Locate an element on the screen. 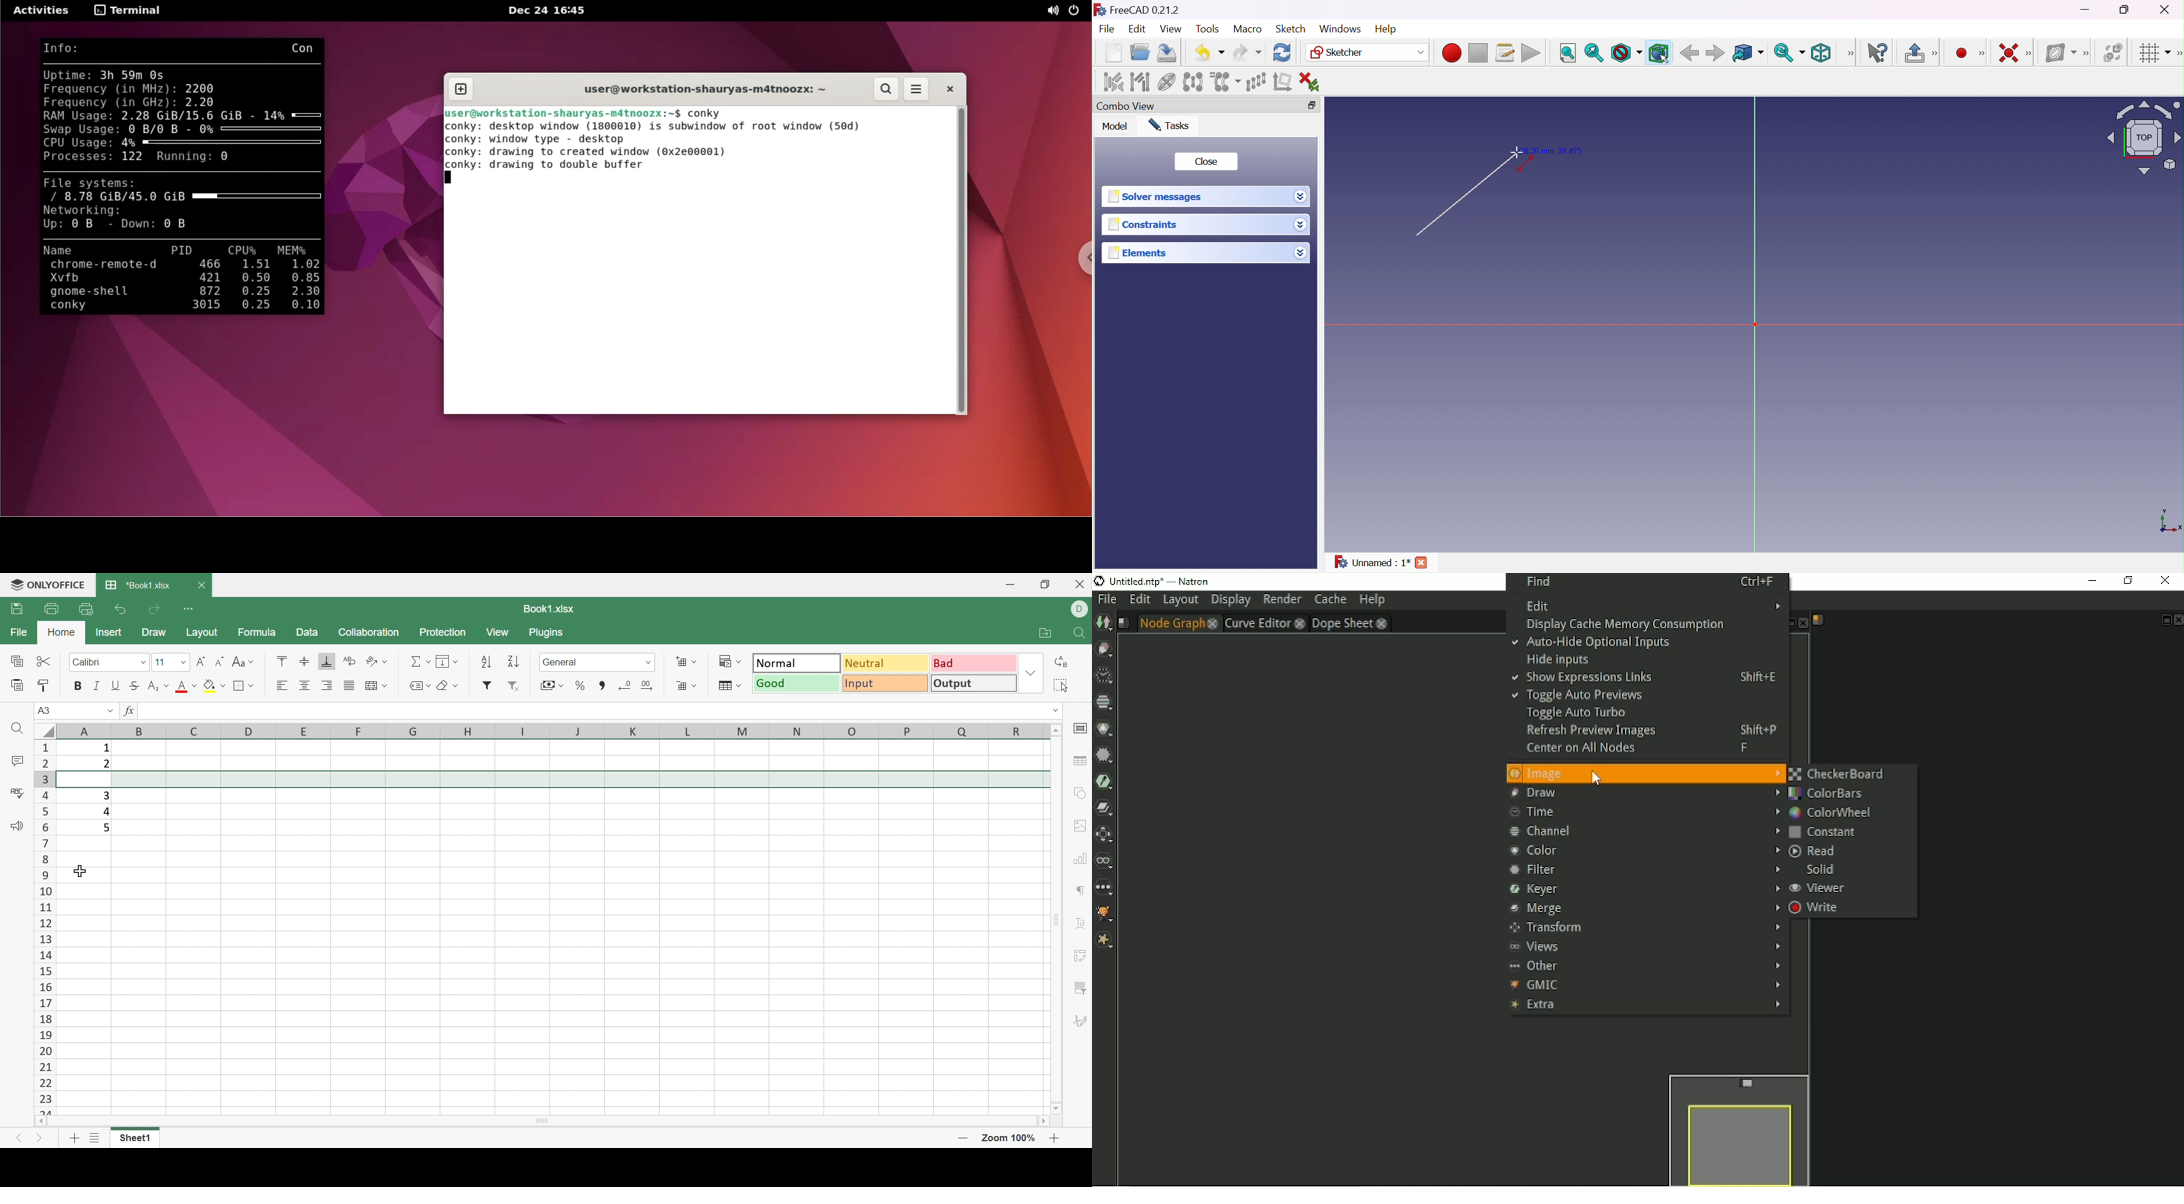 The height and width of the screenshot is (1204, 2184). Windows is located at coordinates (1339, 28).